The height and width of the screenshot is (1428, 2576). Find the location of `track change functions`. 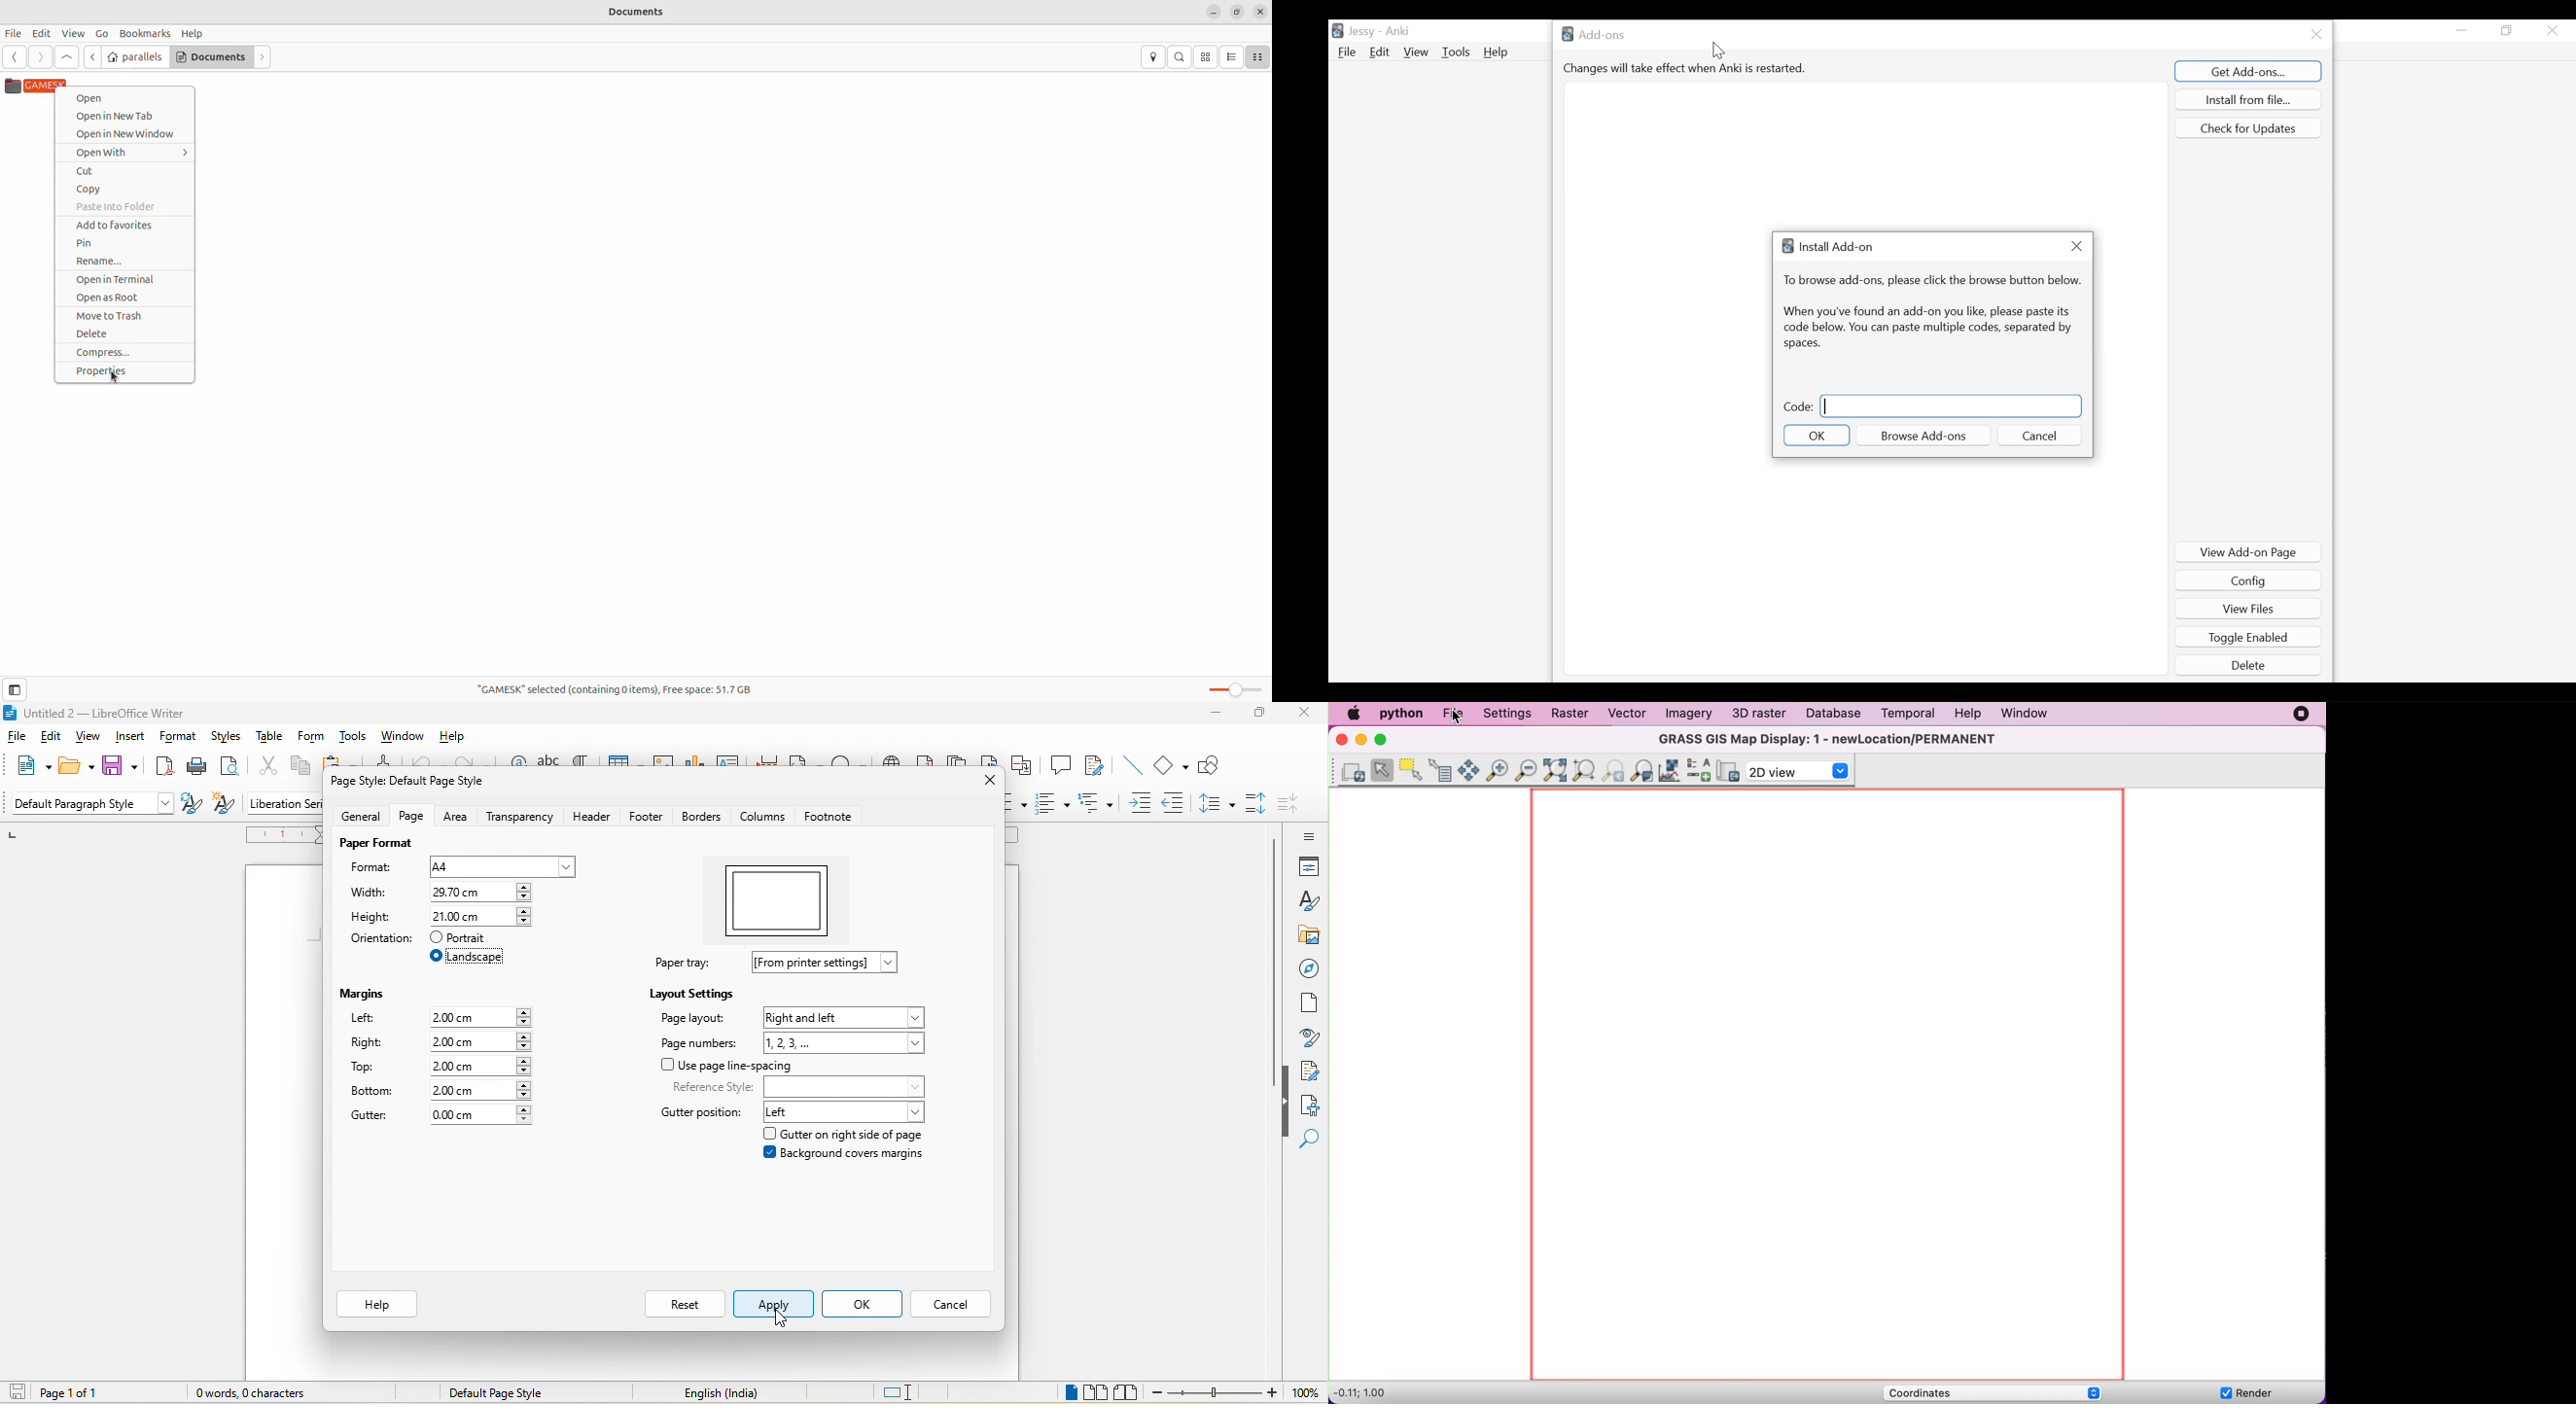

track change functions is located at coordinates (1093, 768).